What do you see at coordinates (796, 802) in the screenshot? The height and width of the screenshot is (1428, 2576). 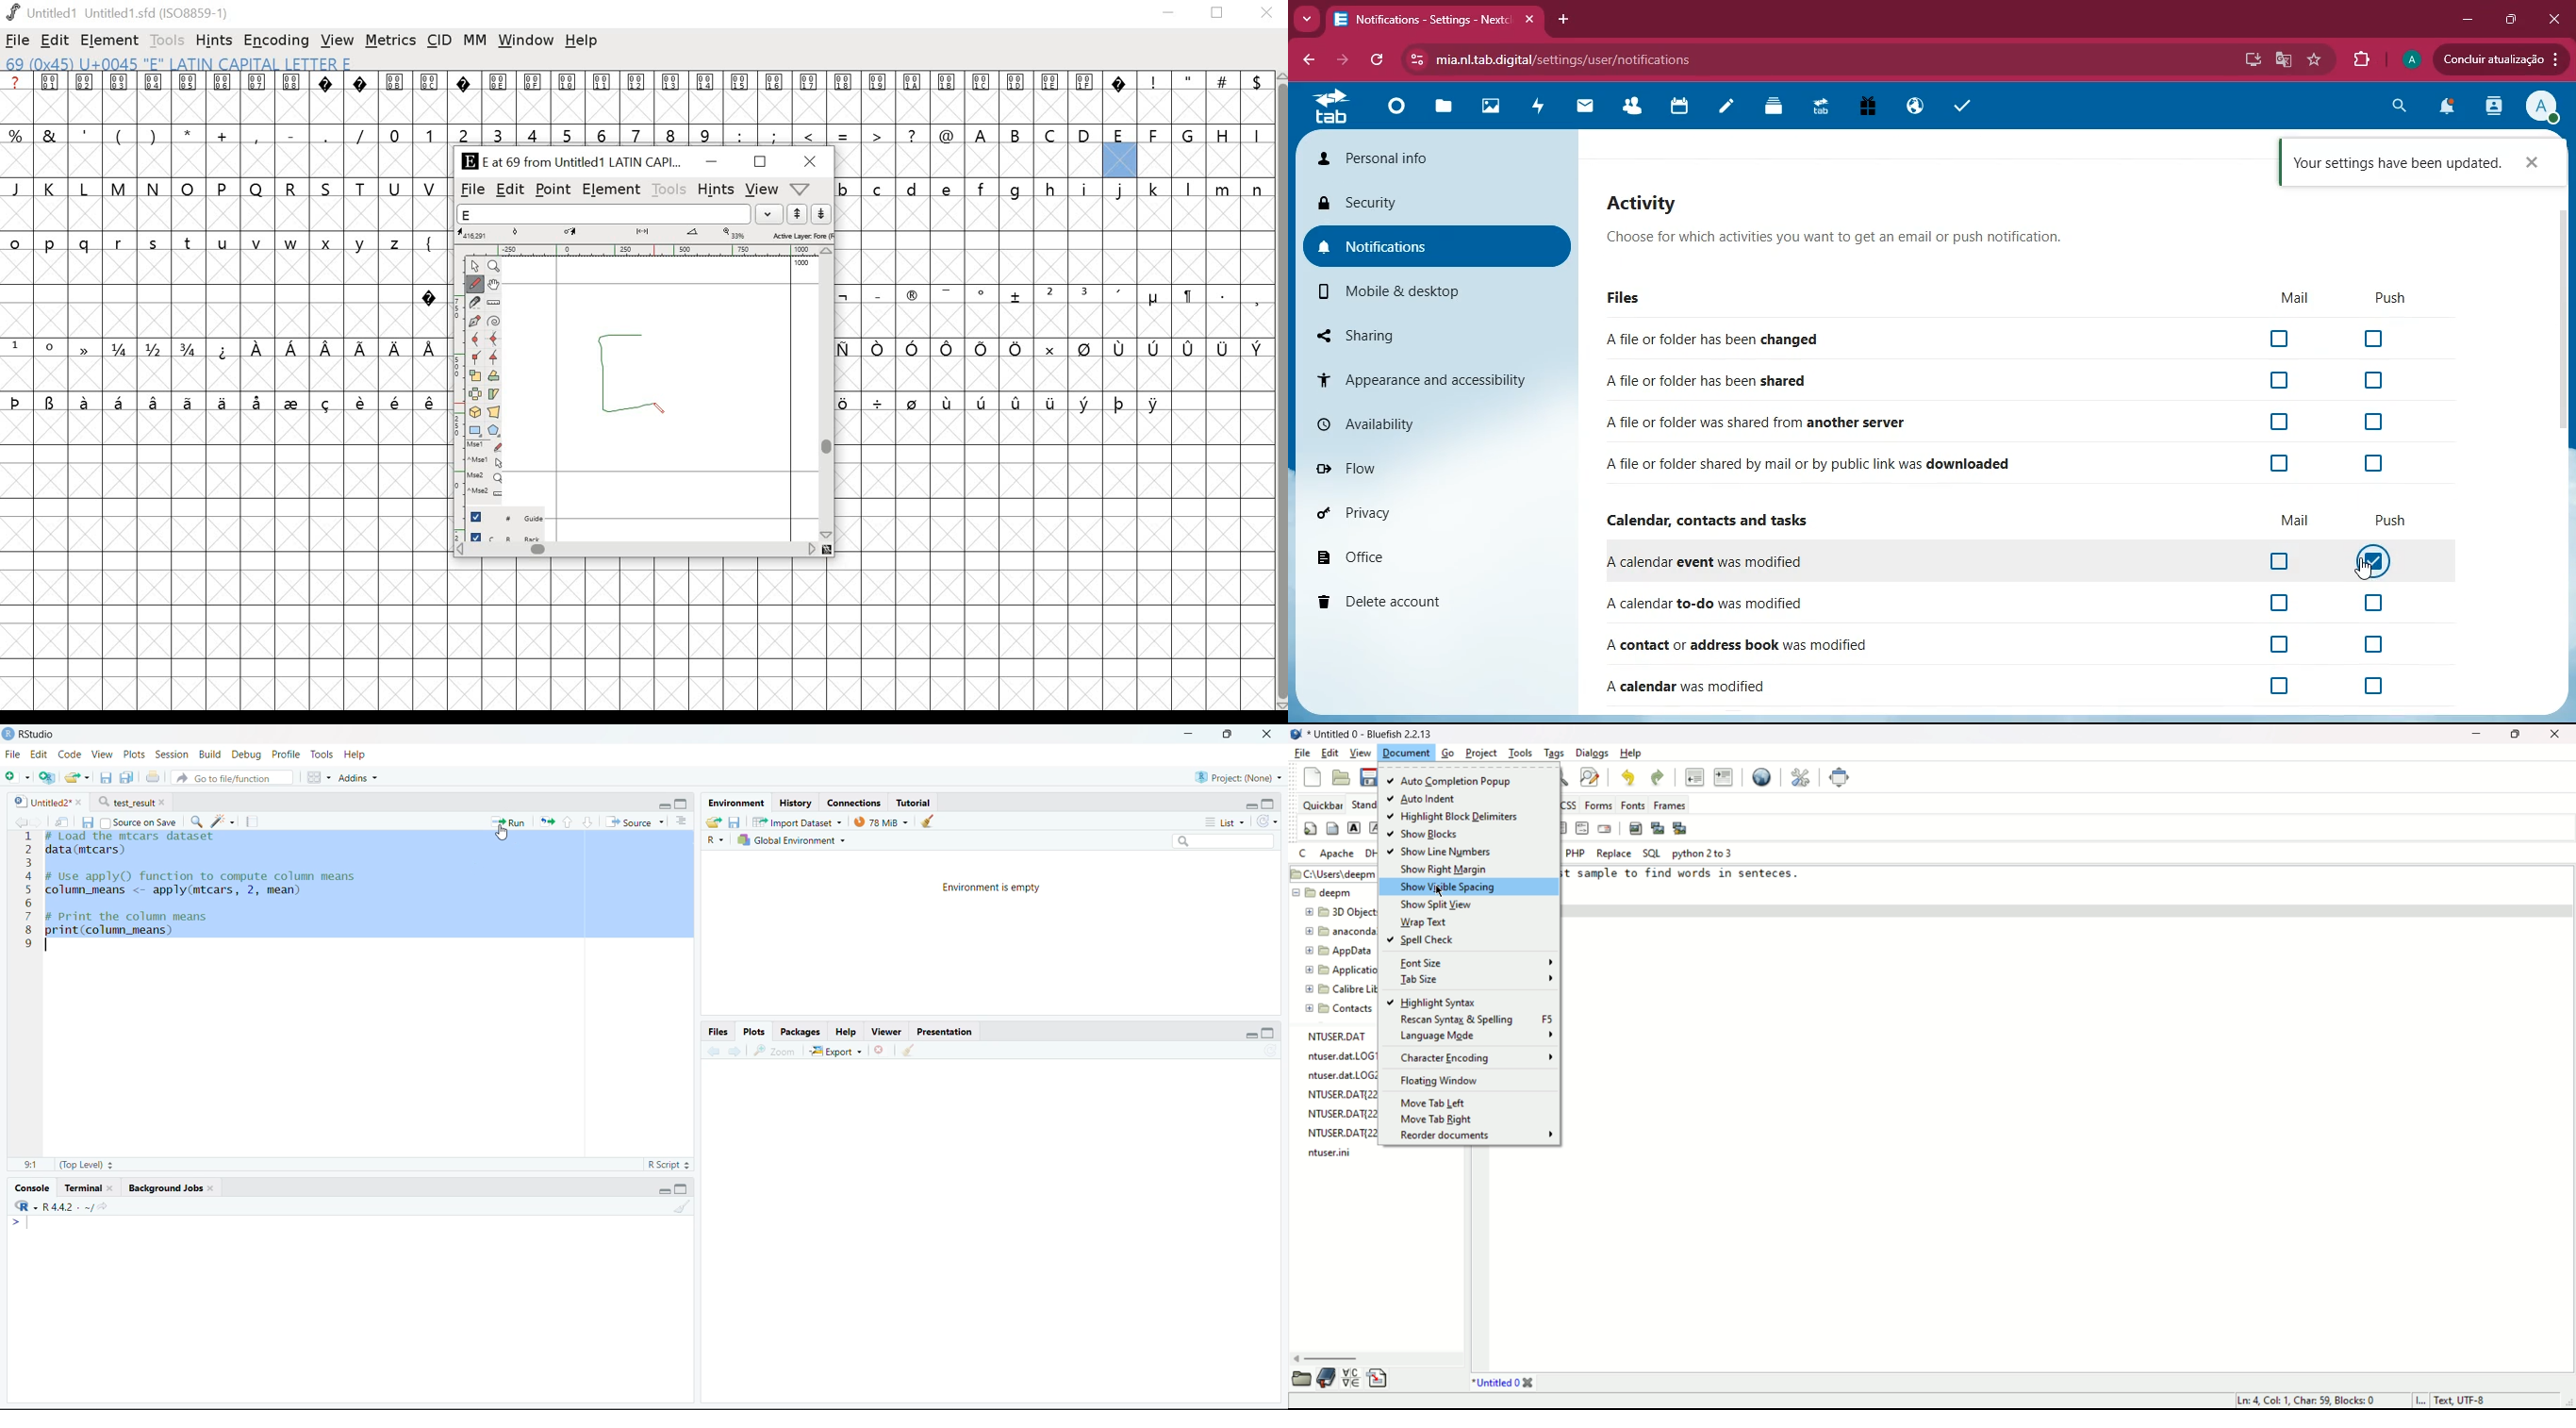 I see `History` at bounding box center [796, 802].